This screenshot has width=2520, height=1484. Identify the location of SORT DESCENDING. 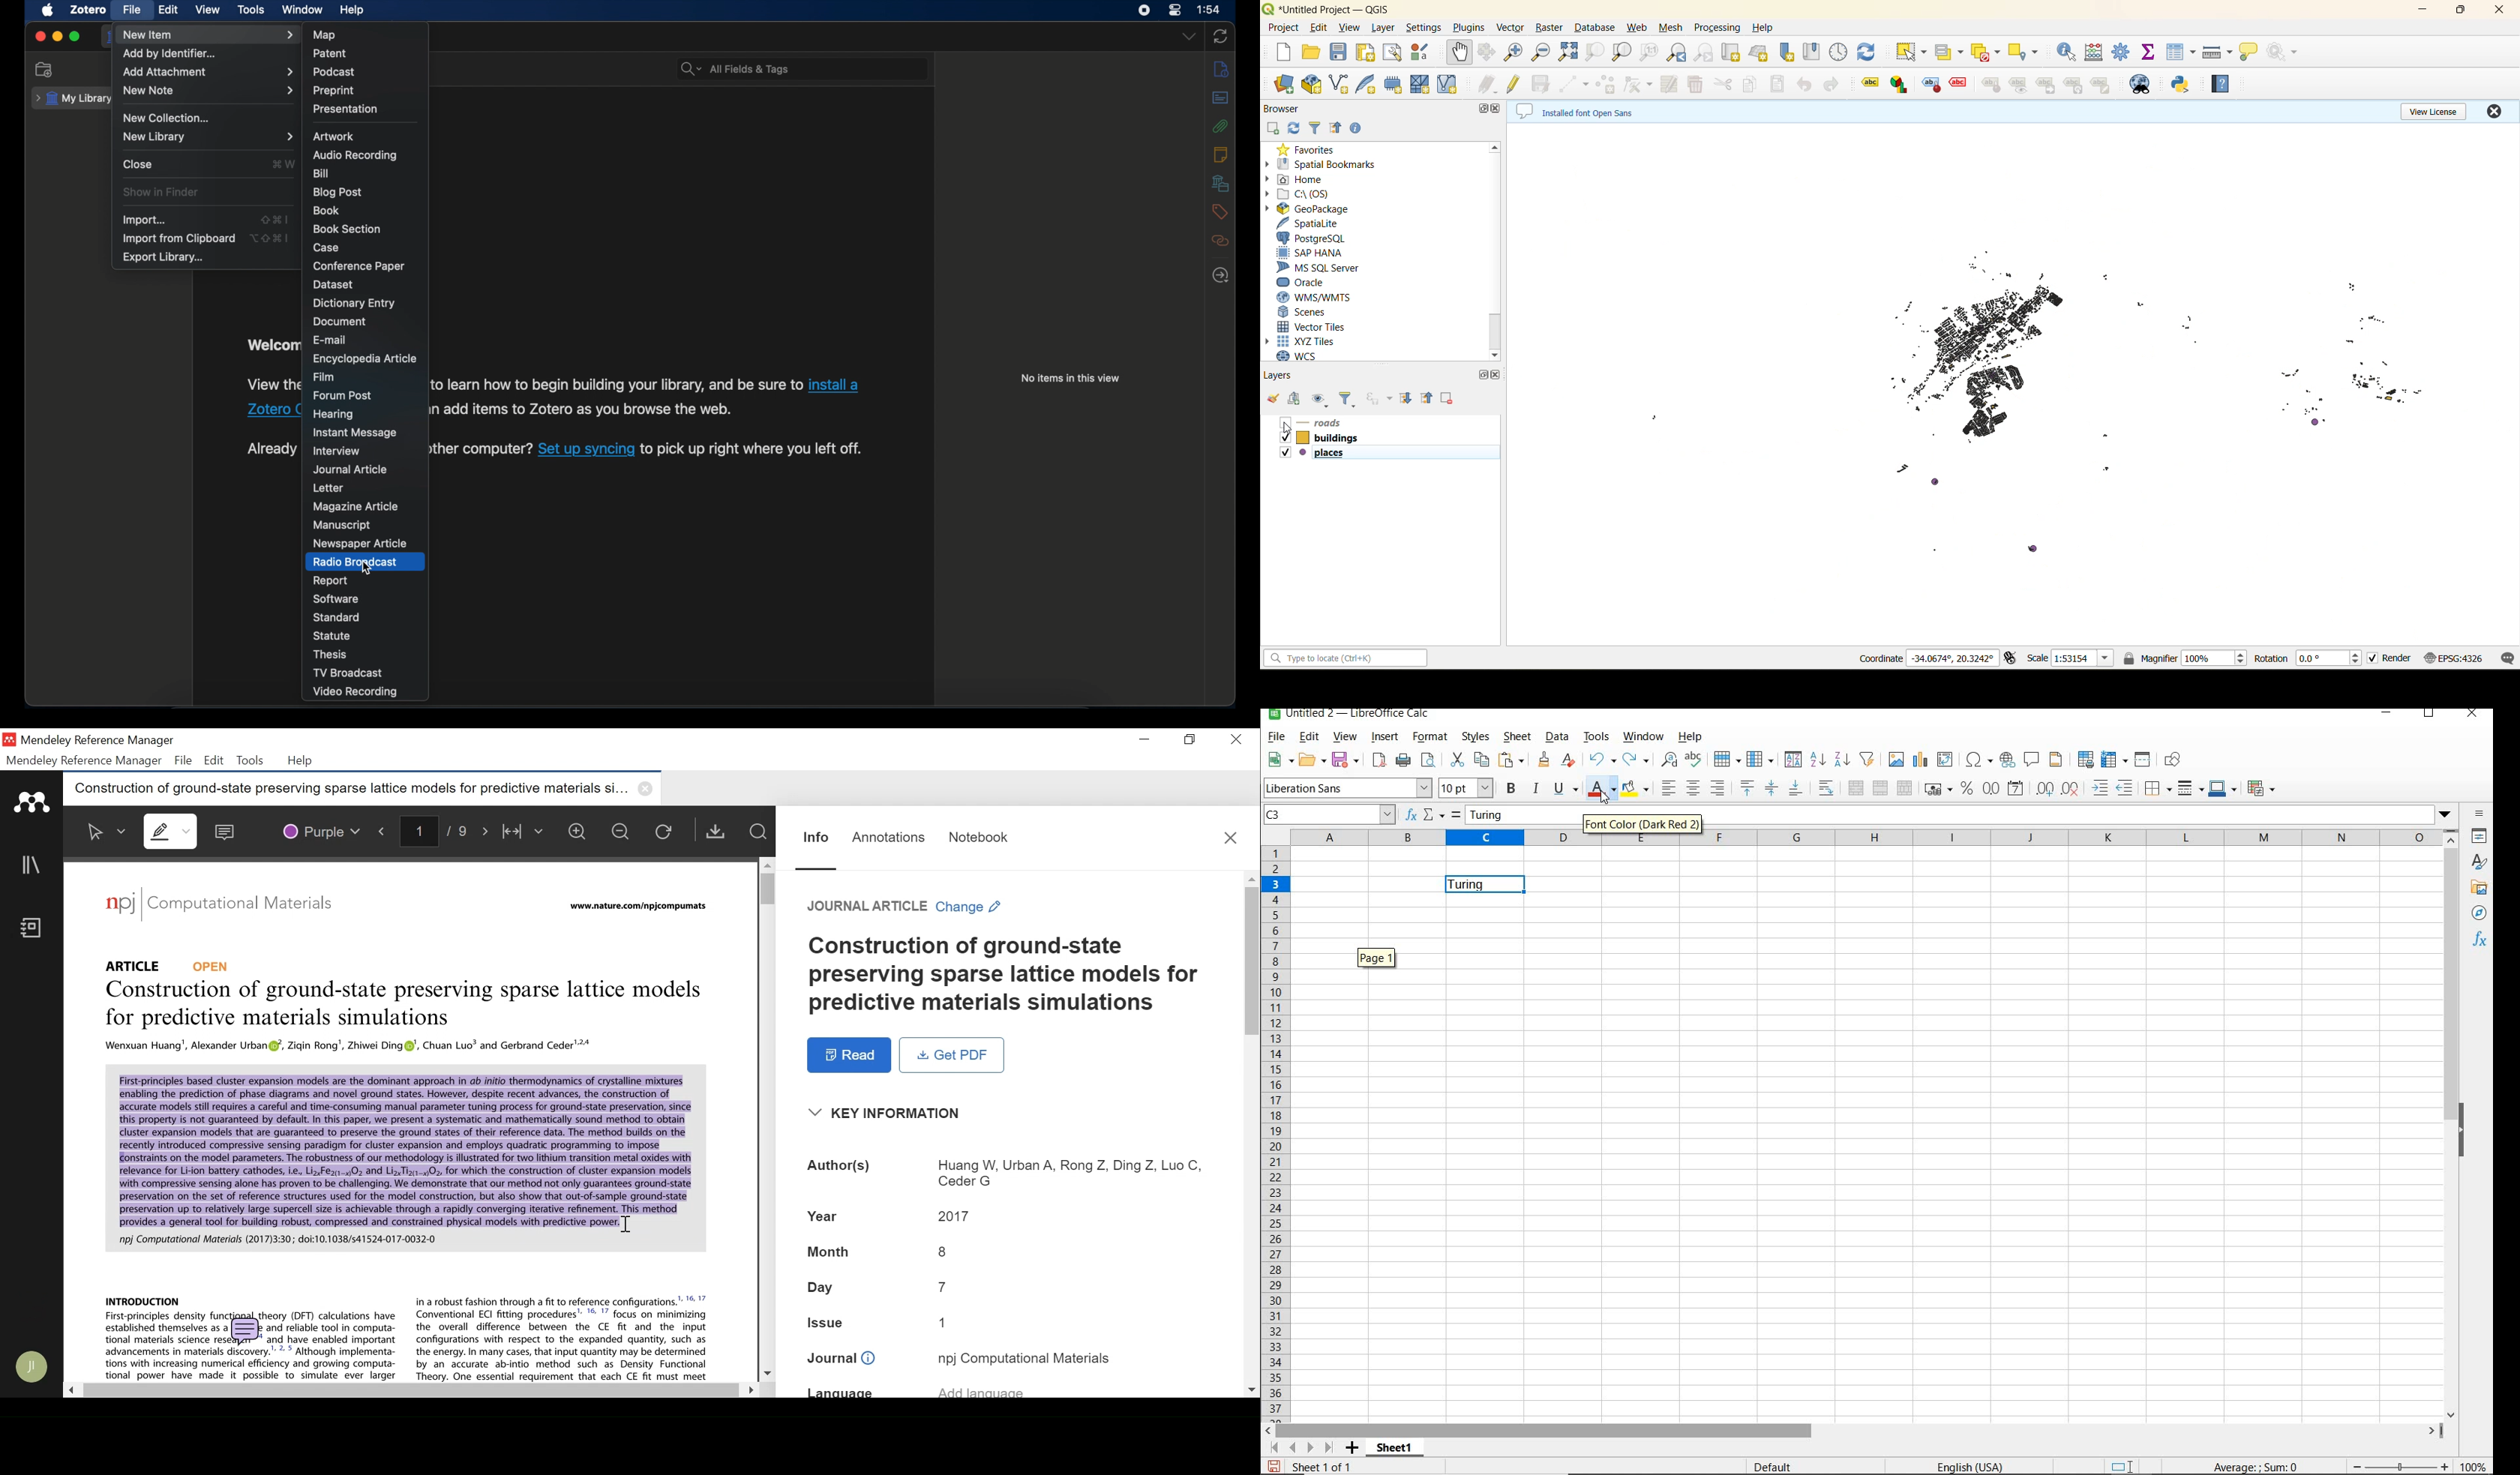
(1842, 762).